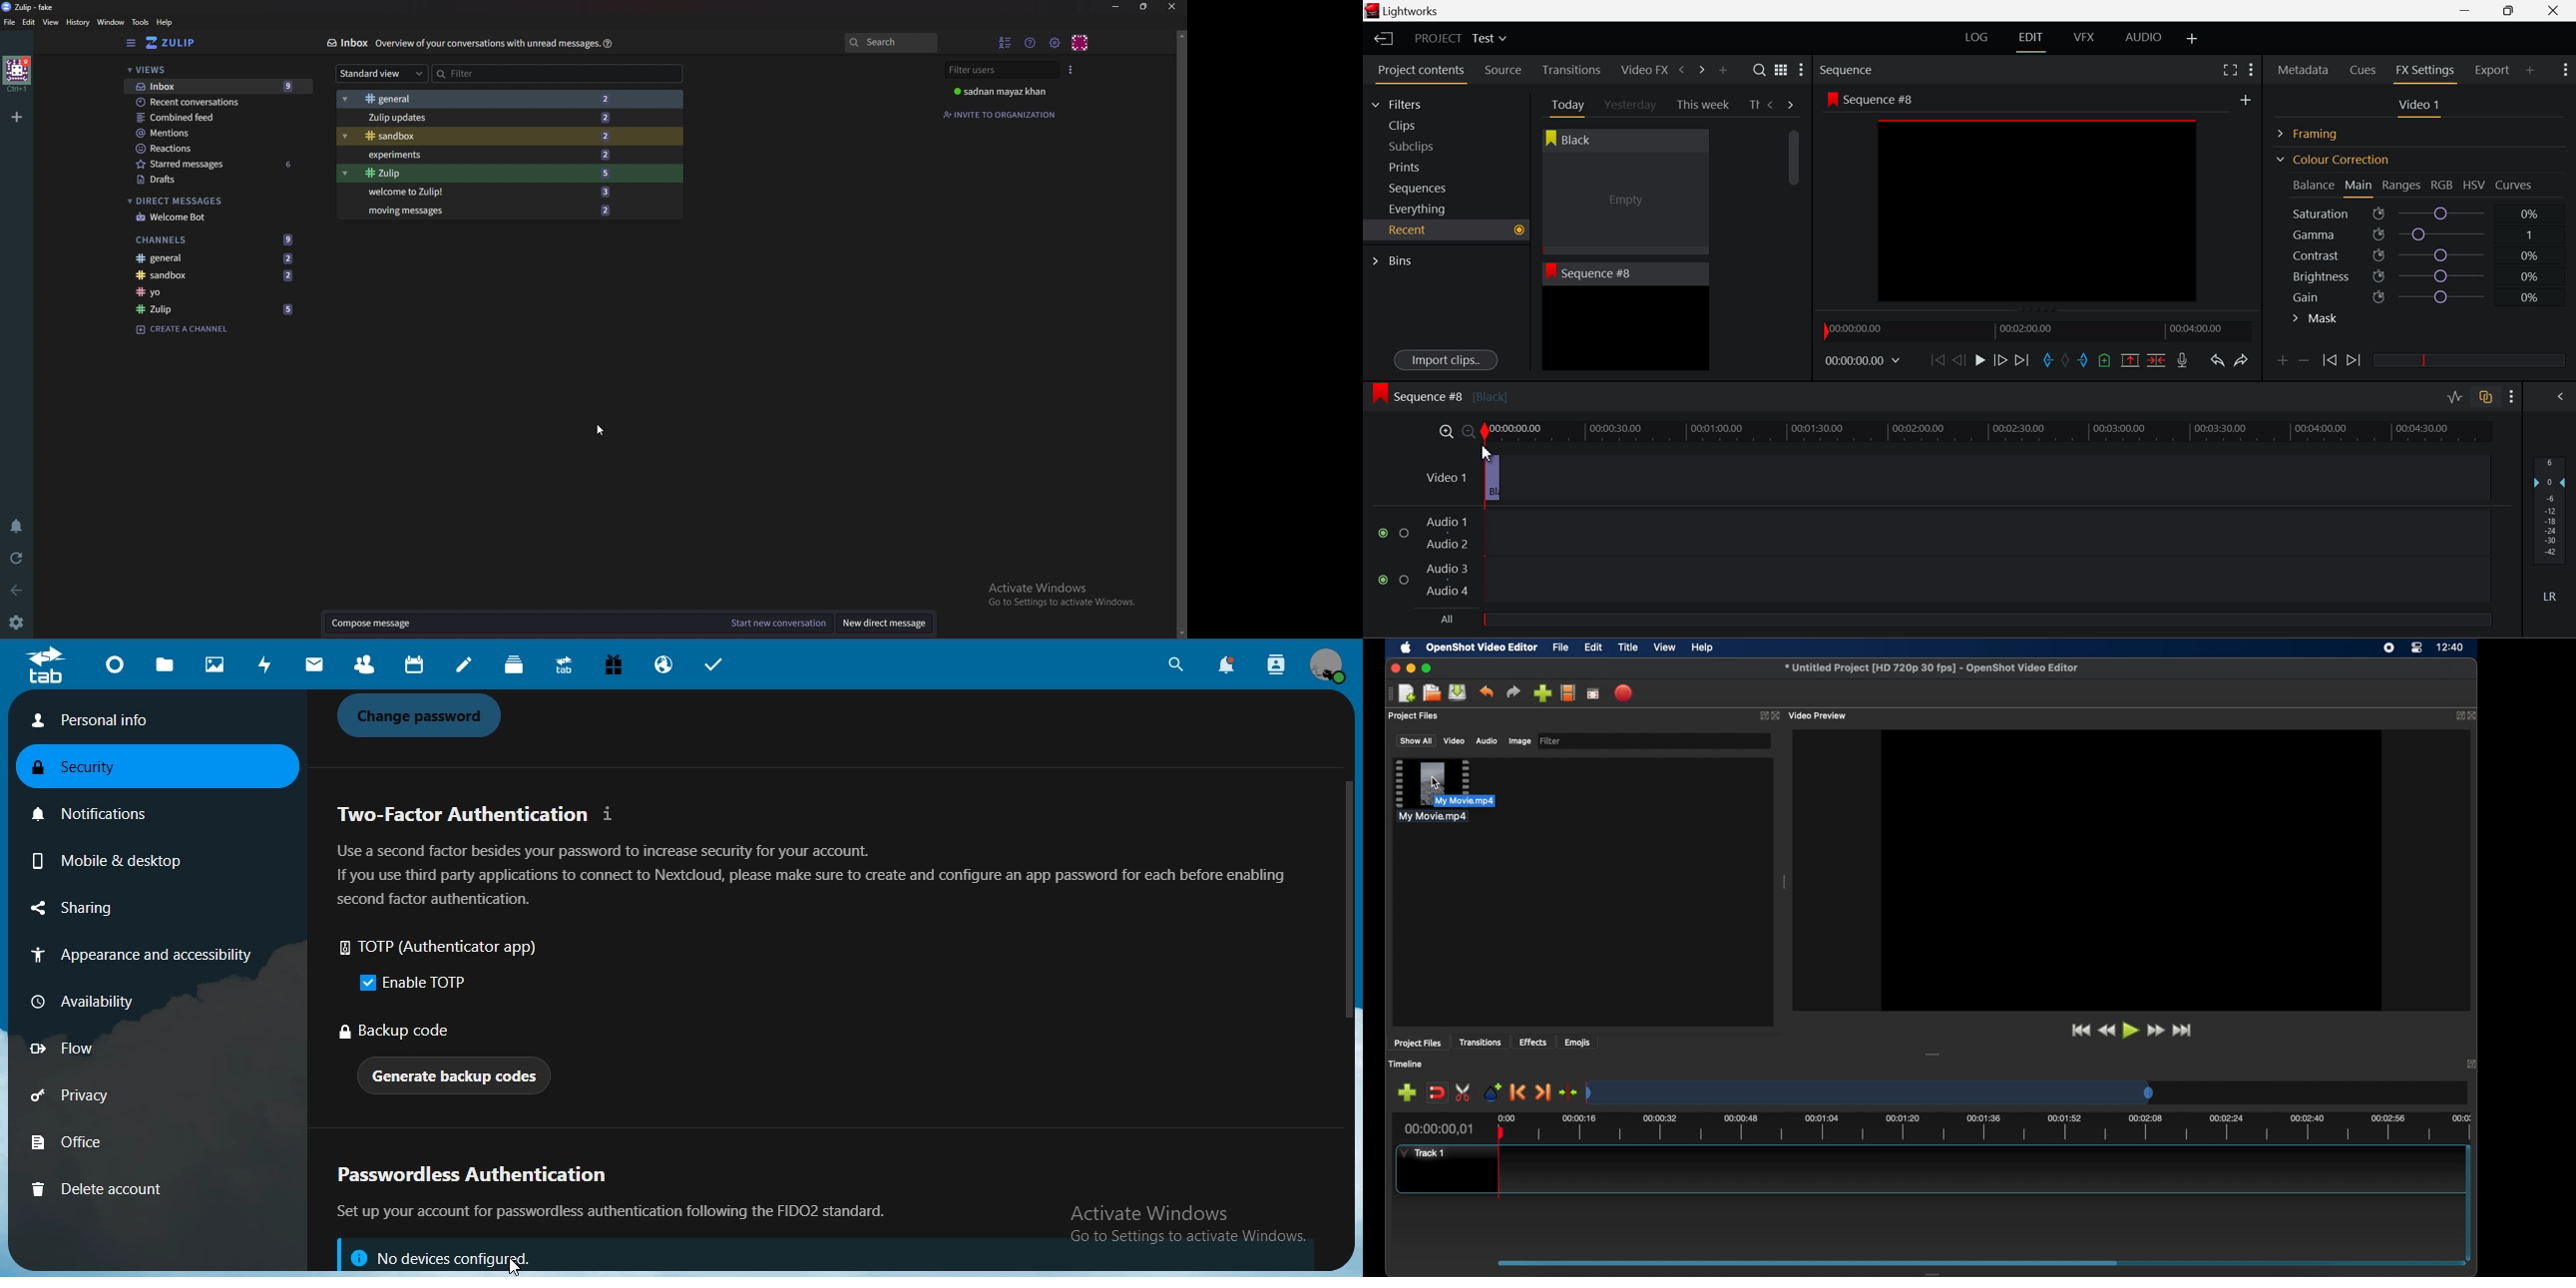  Describe the element at coordinates (2038, 200) in the screenshot. I see `Sequence #8 Preview Screen` at that location.